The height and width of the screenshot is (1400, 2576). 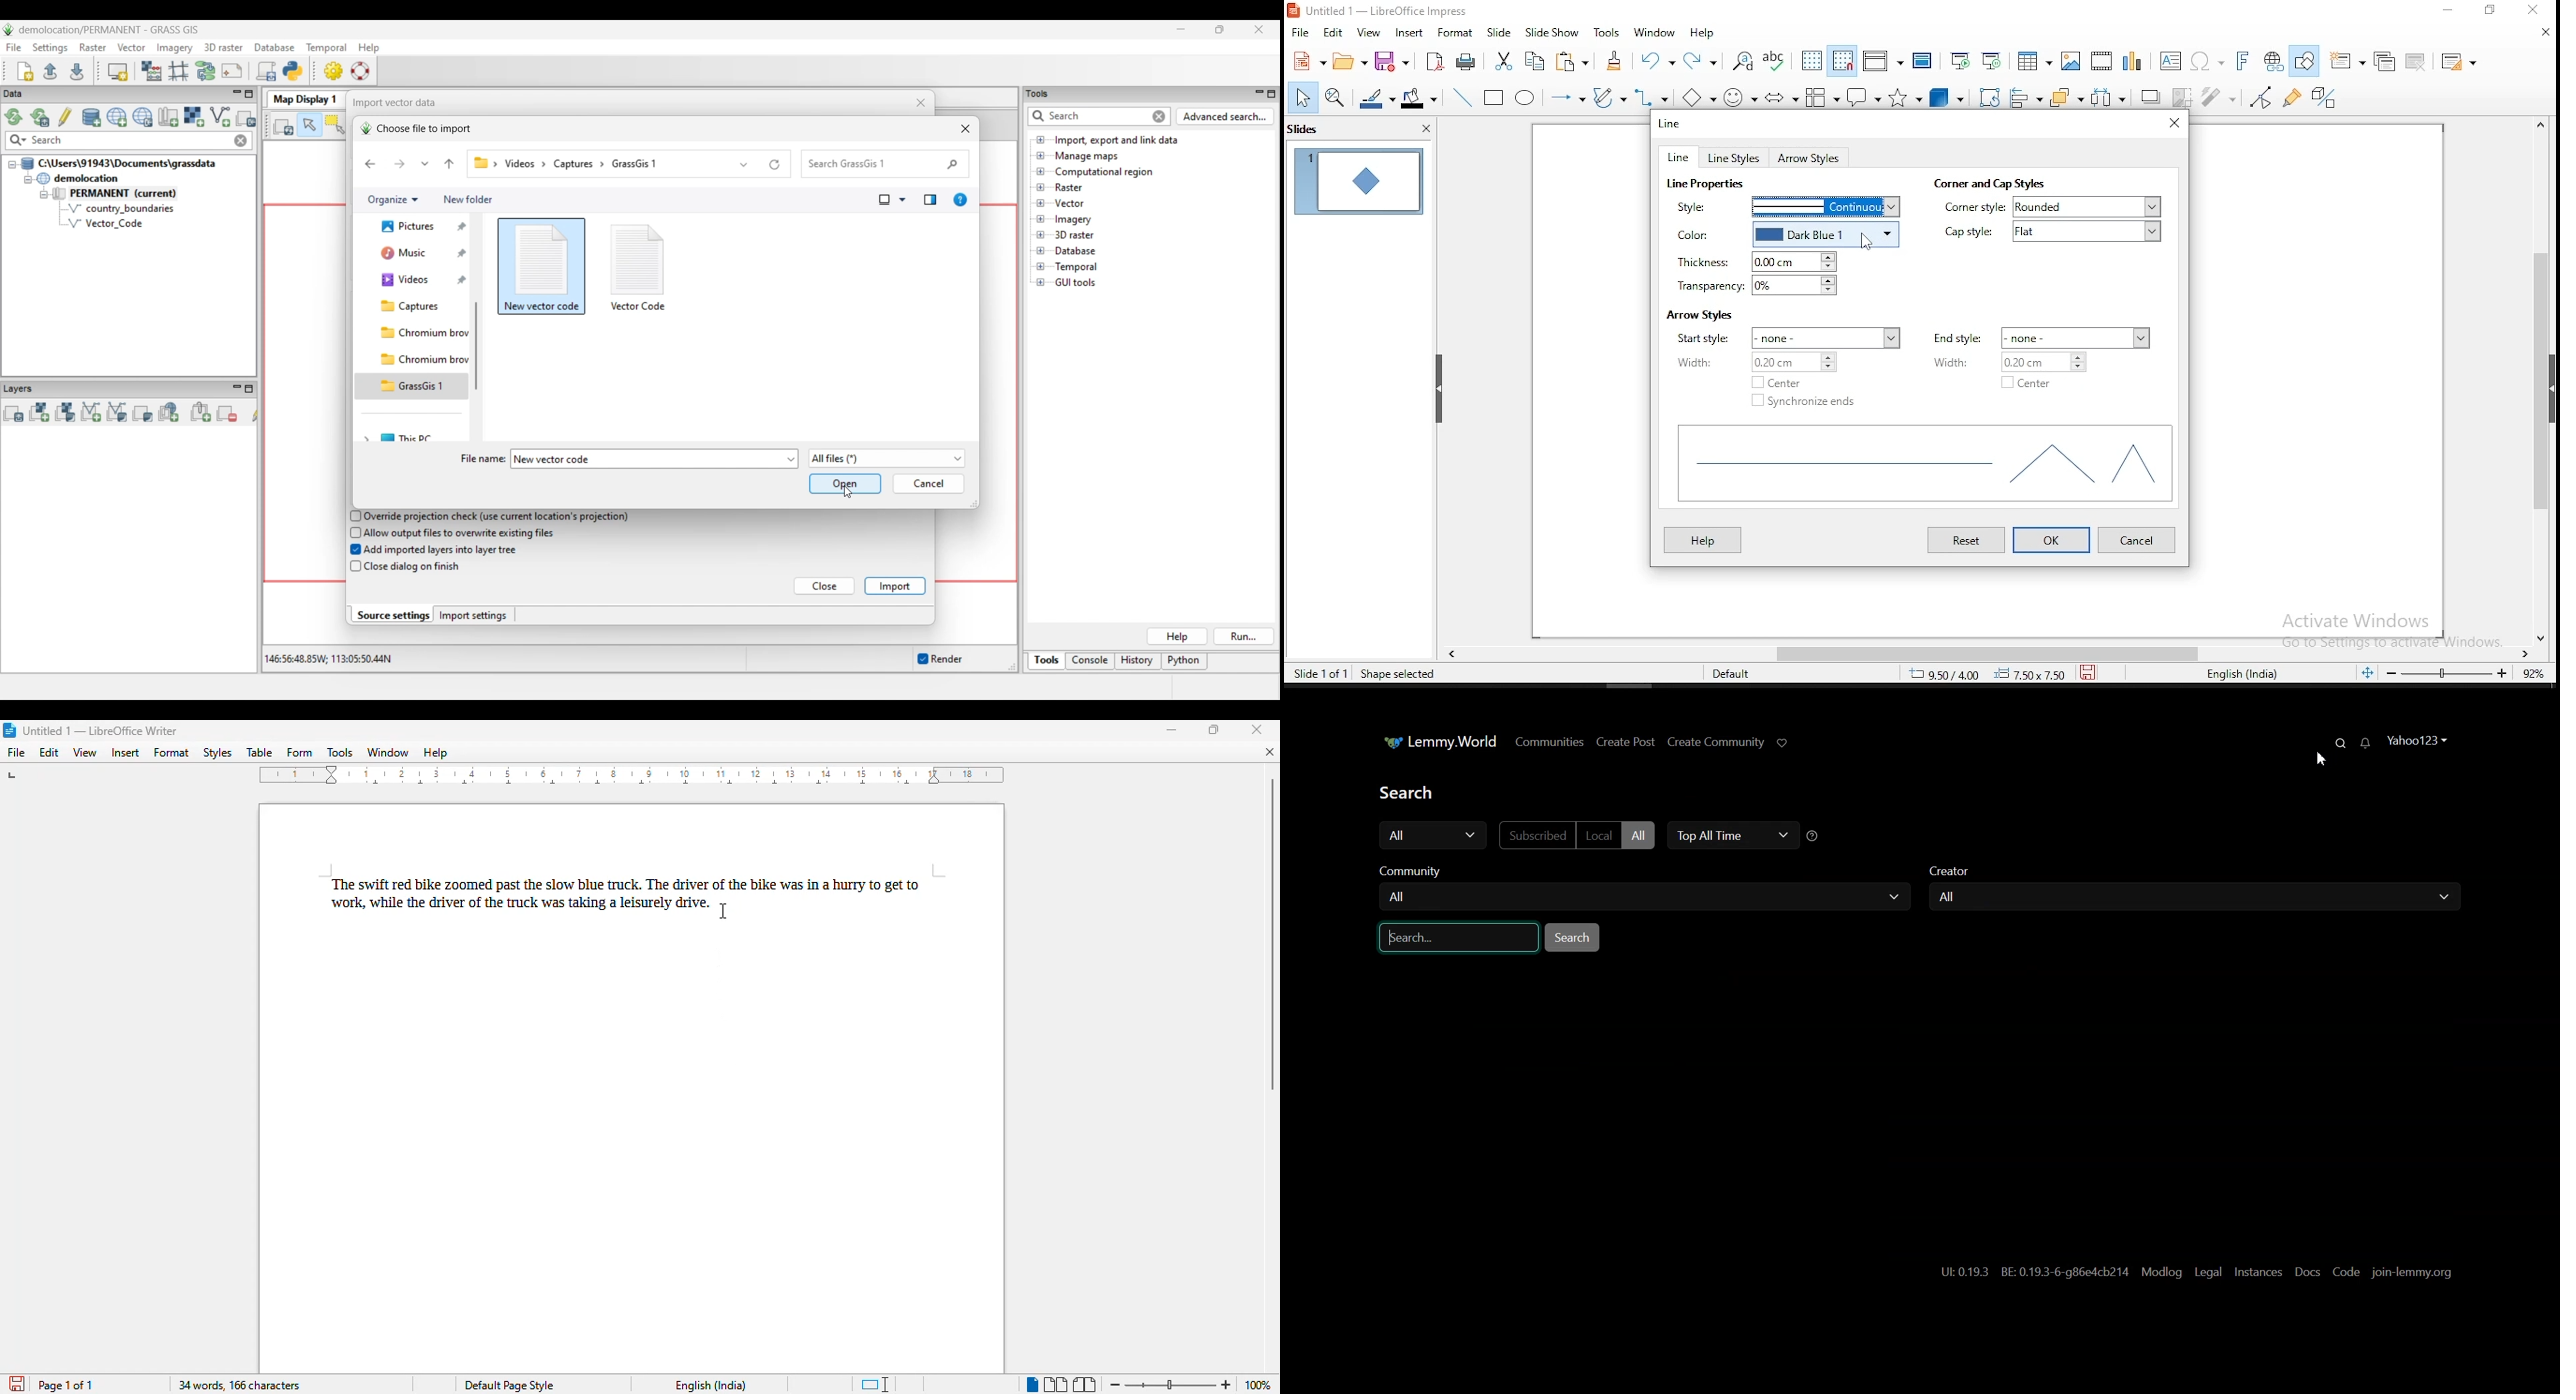 What do you see at coordinates (1504, 63) in the screenshot?
I see `cut` at bounding box center [1504, 63].